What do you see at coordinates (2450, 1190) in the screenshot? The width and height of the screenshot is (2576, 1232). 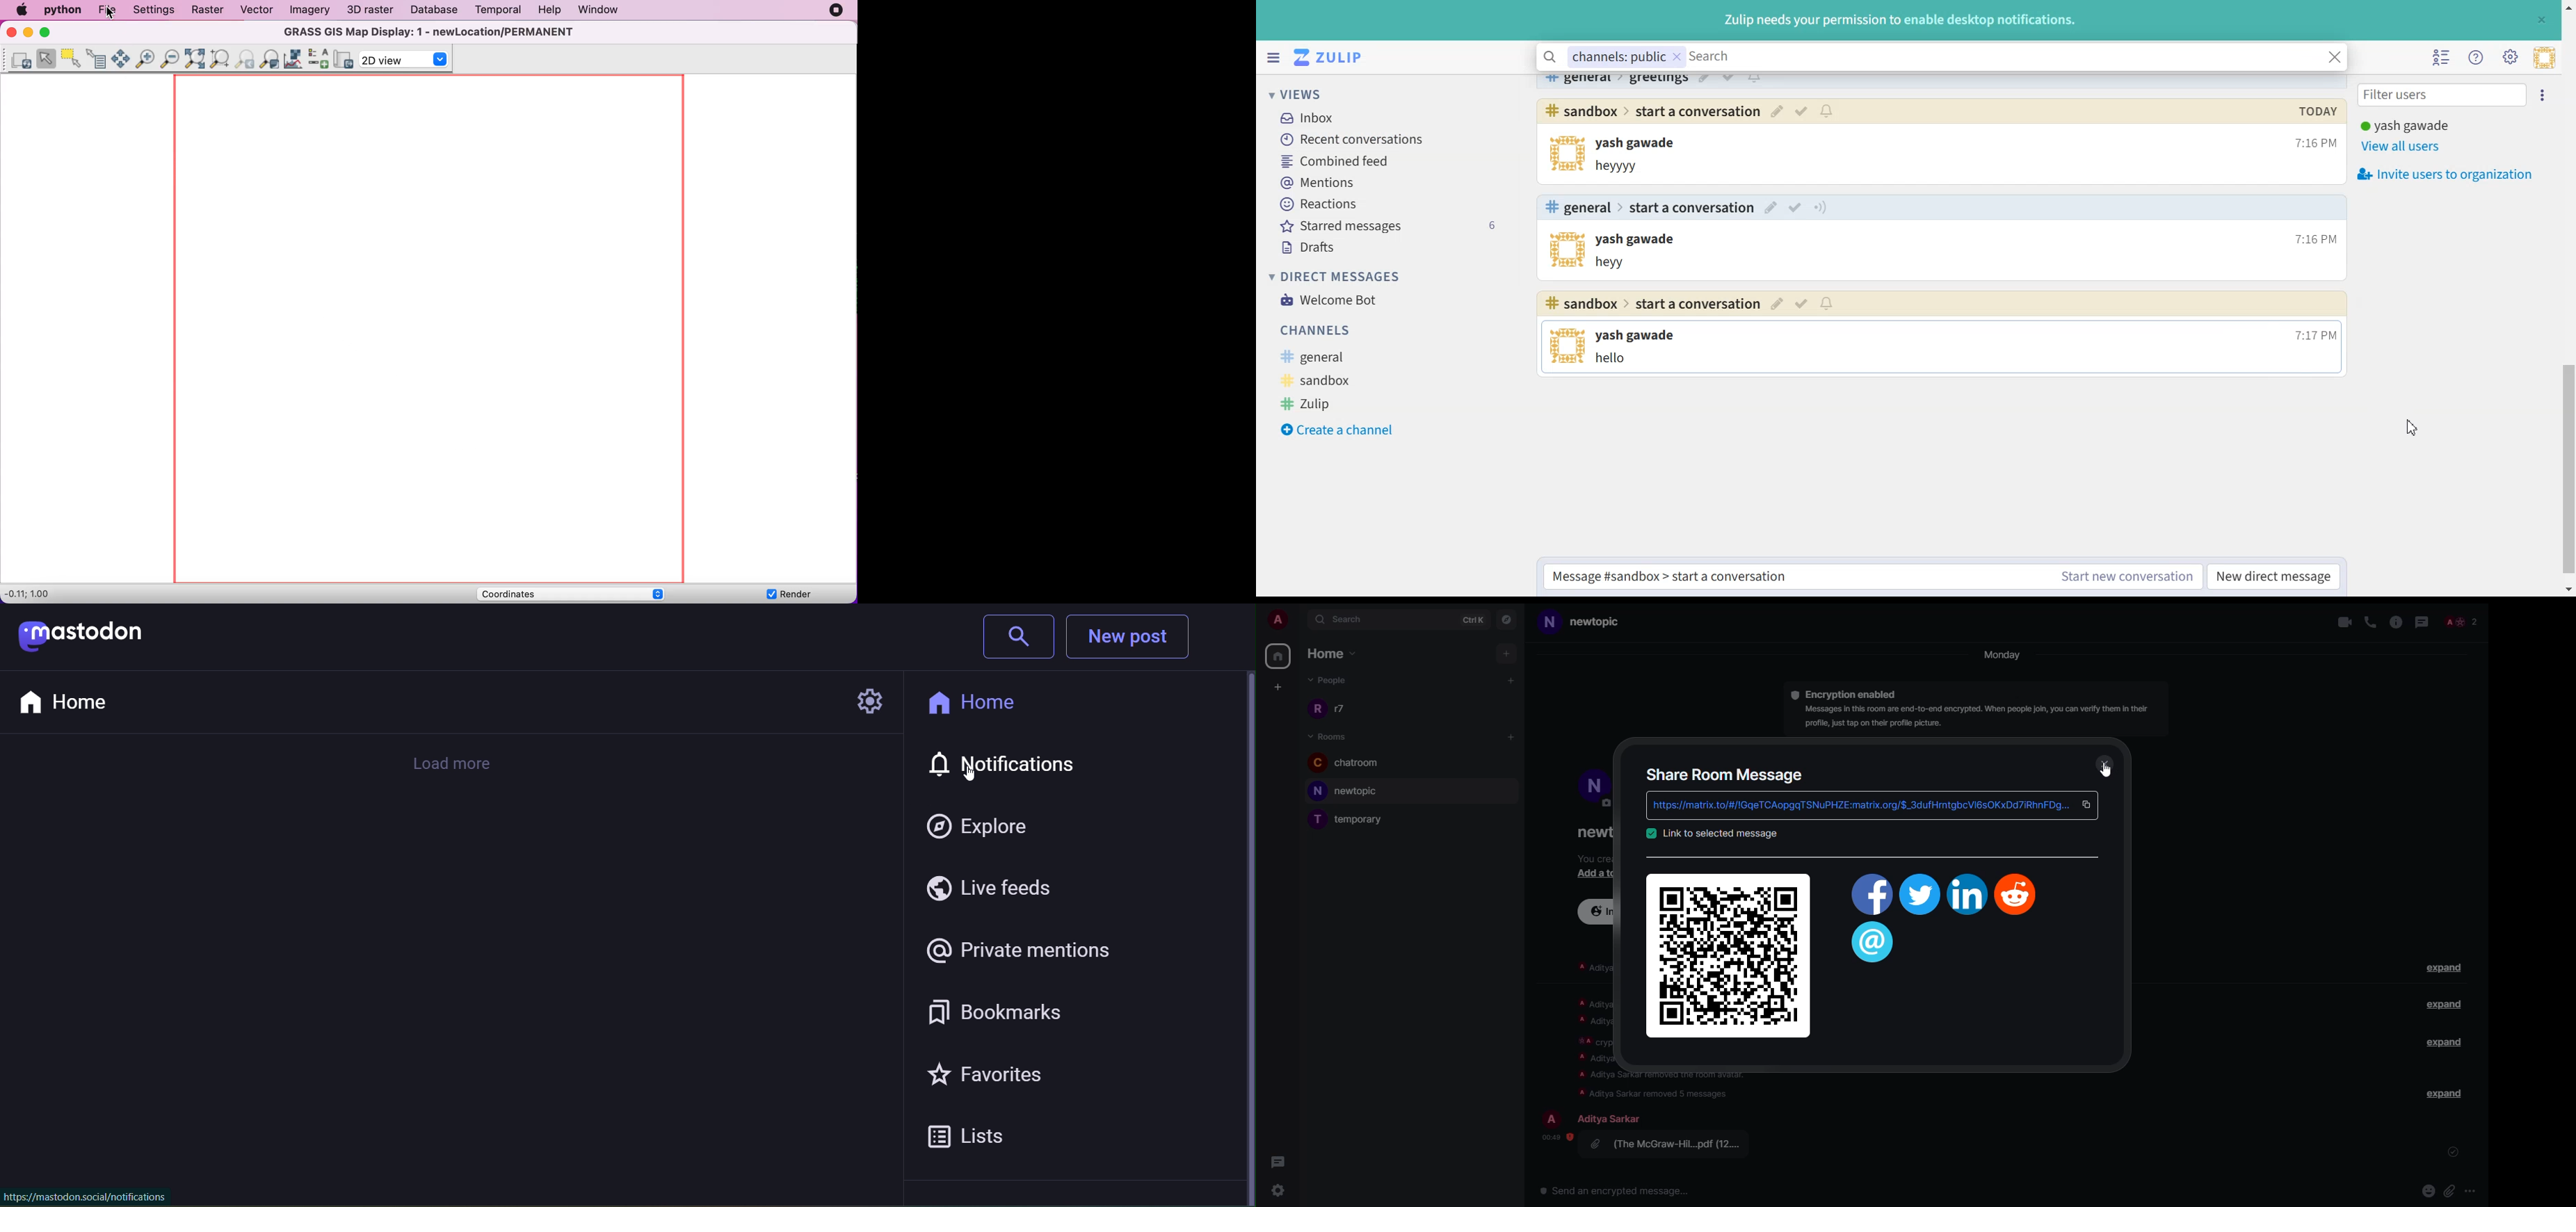 I see `attach` at bounding box center [2450, 1190].